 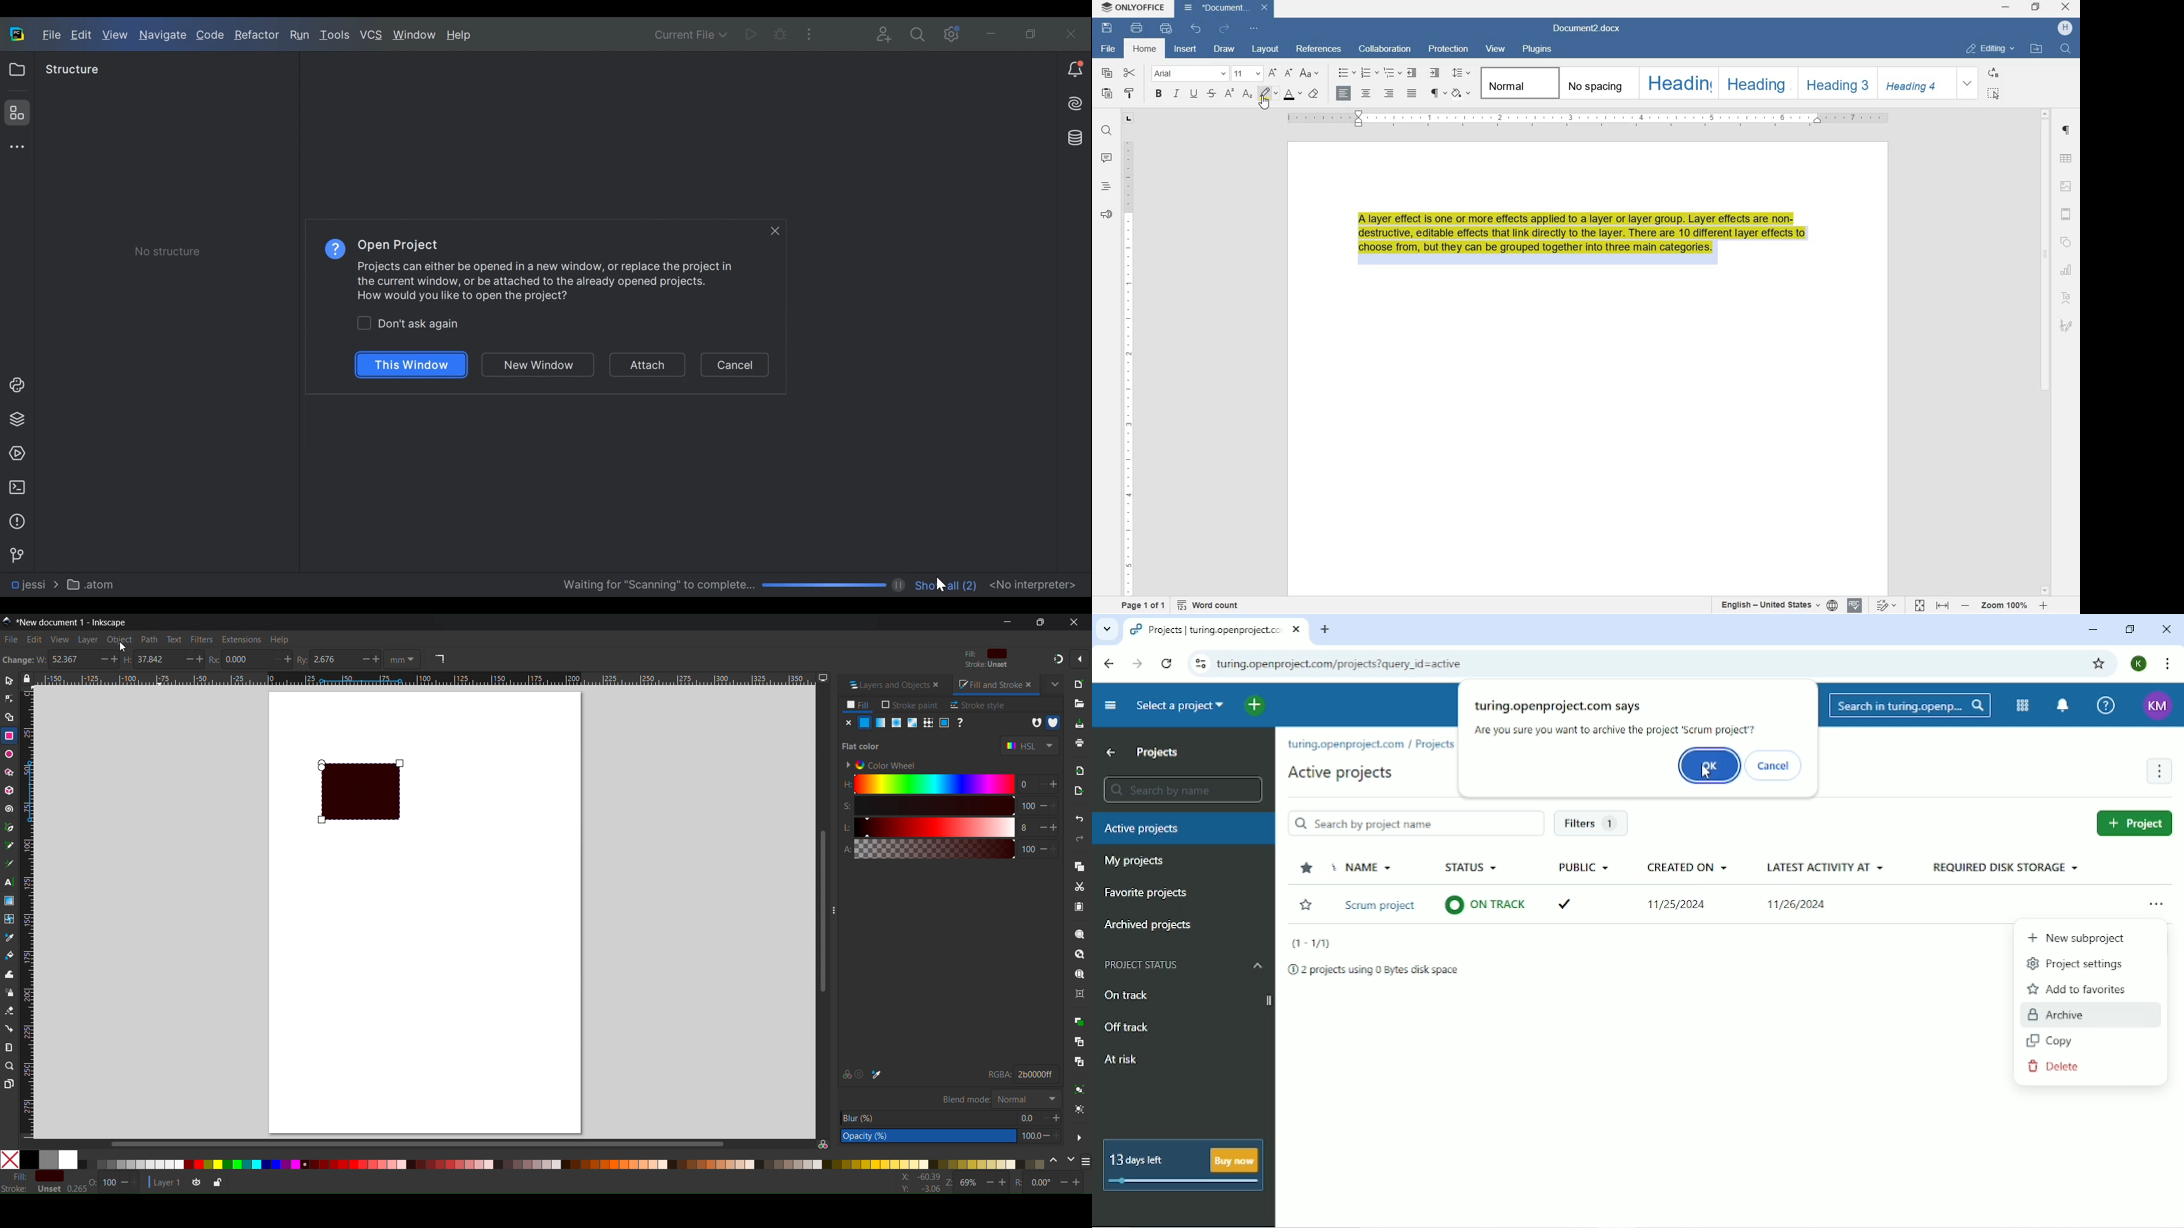 I want to click on Maximize width, so click(x=116, y=660).